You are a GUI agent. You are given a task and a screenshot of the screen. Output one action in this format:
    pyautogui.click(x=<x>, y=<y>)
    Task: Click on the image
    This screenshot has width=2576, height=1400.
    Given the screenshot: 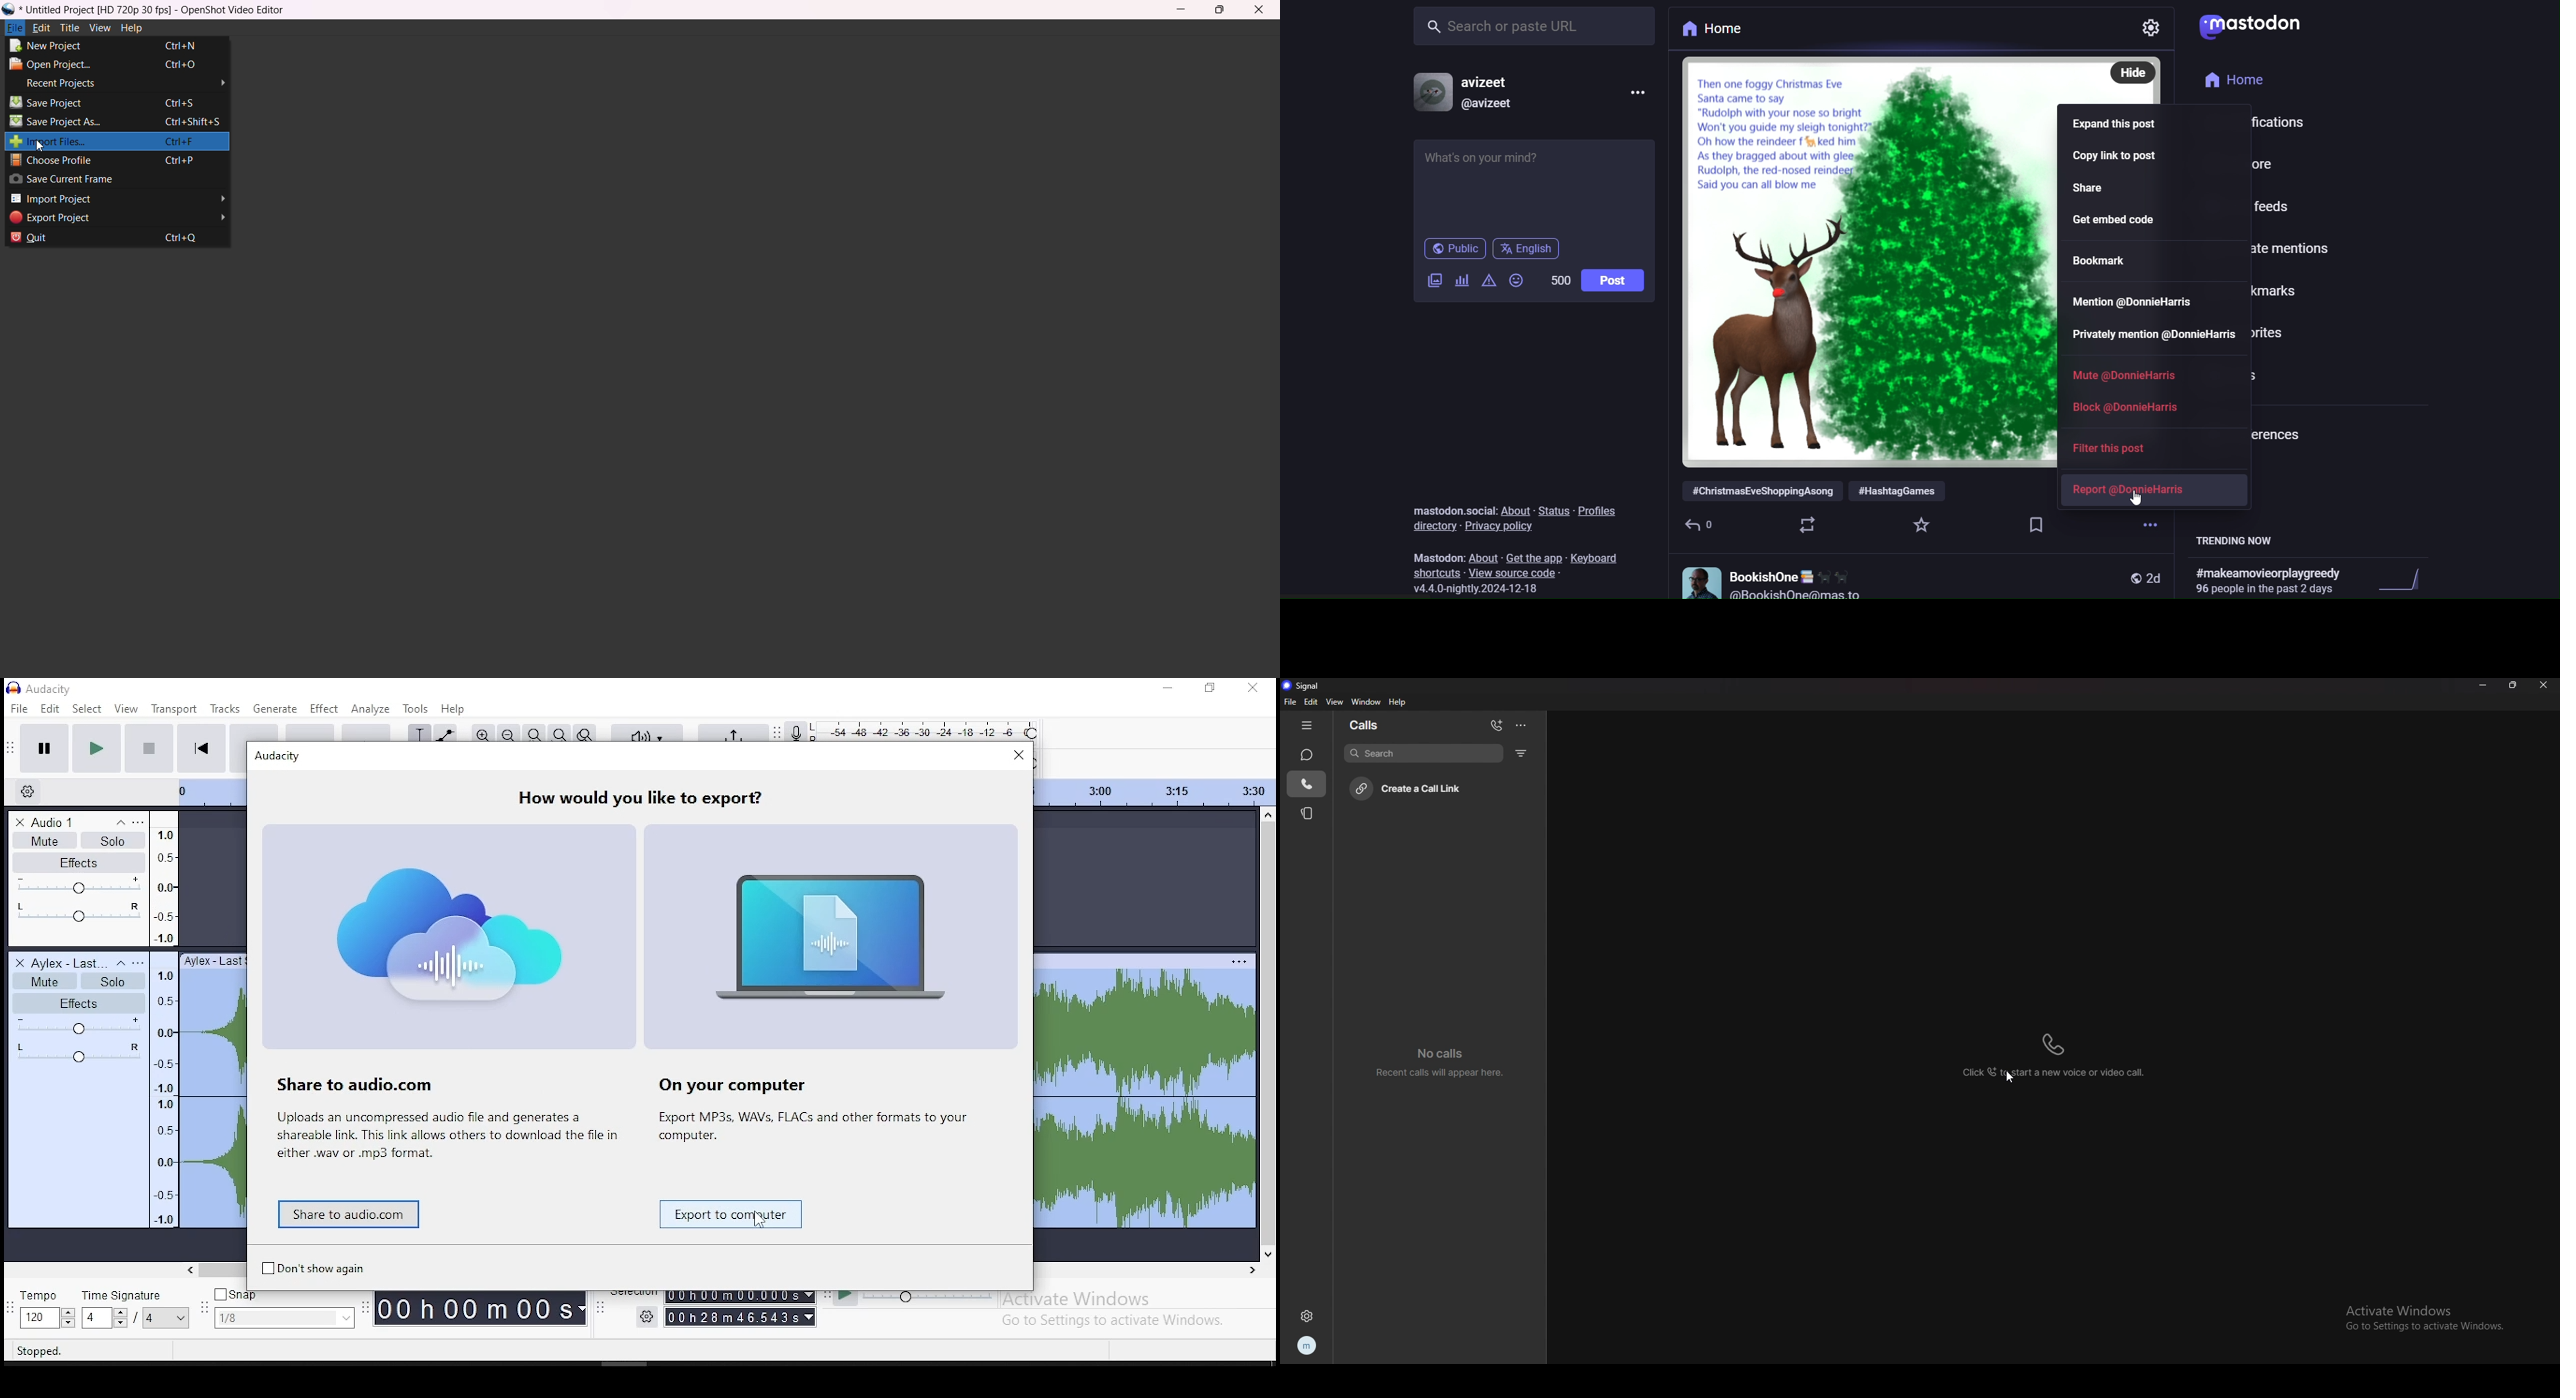 What is the action you would take?
    pyautogui.click(x=446, y=937)
    